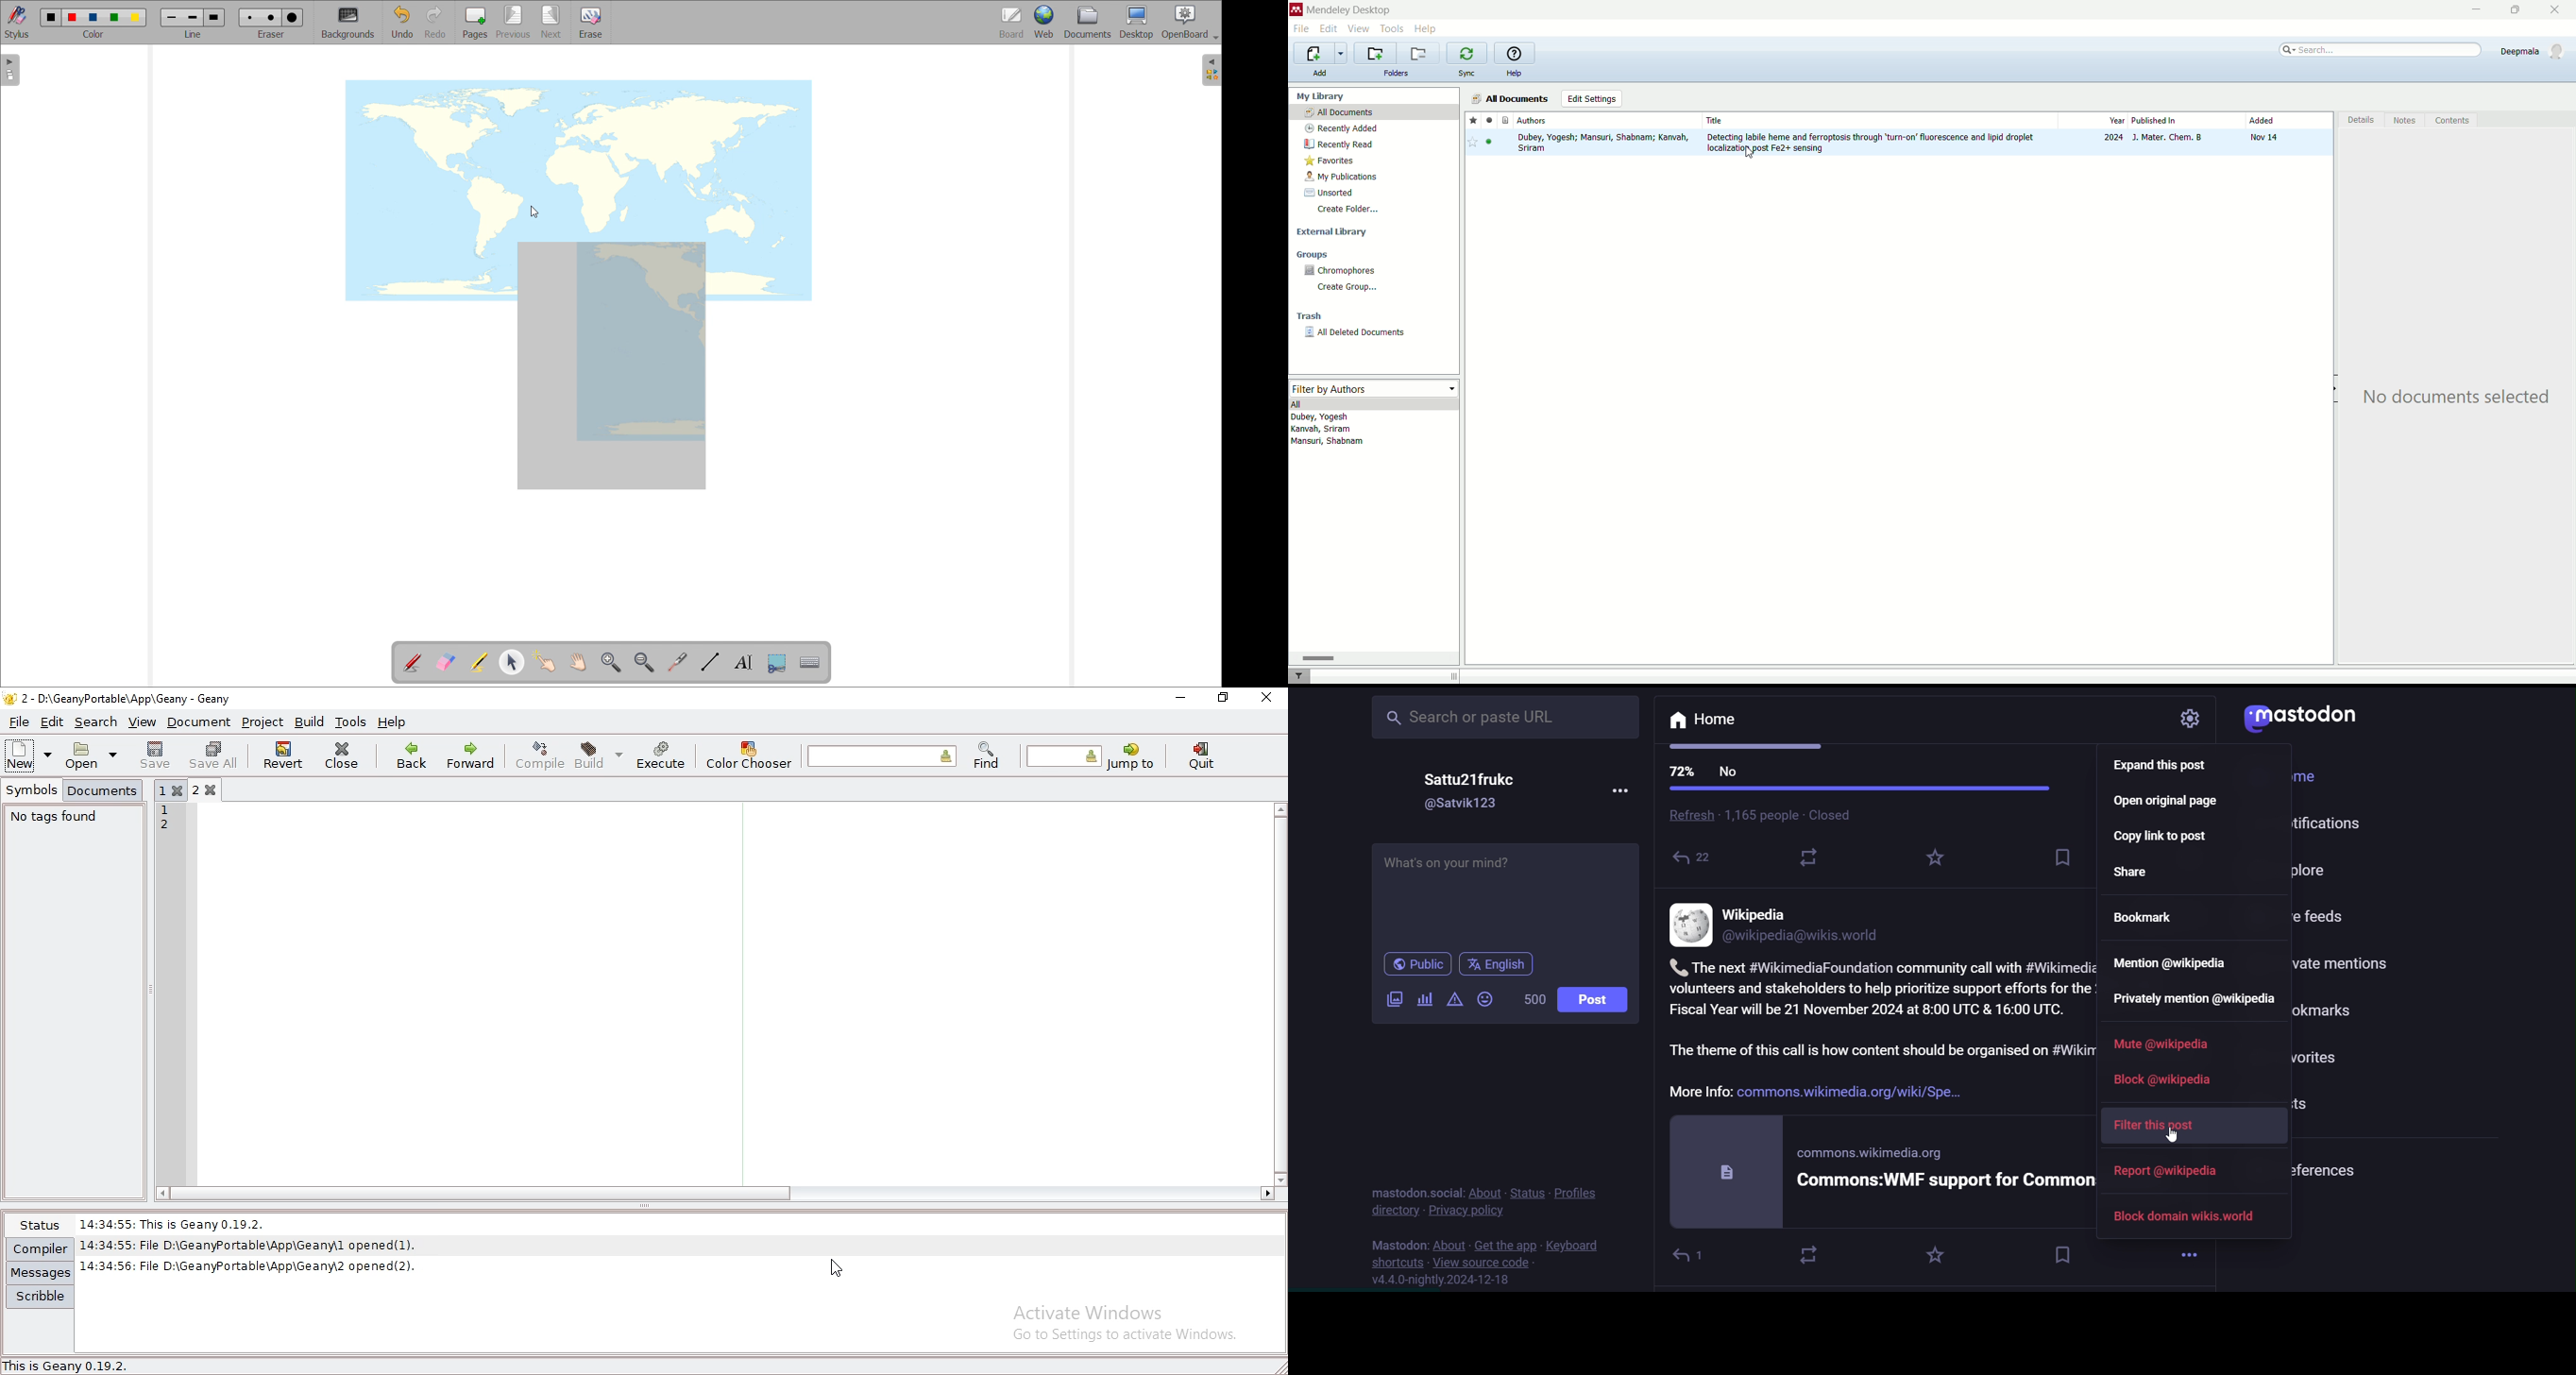 The width and height of the screenshot is (2576, 1400). What do you see at coordinates (1760, 816) in the screenshot?
I see `1.165 people` at bounding box center [1760, 816].